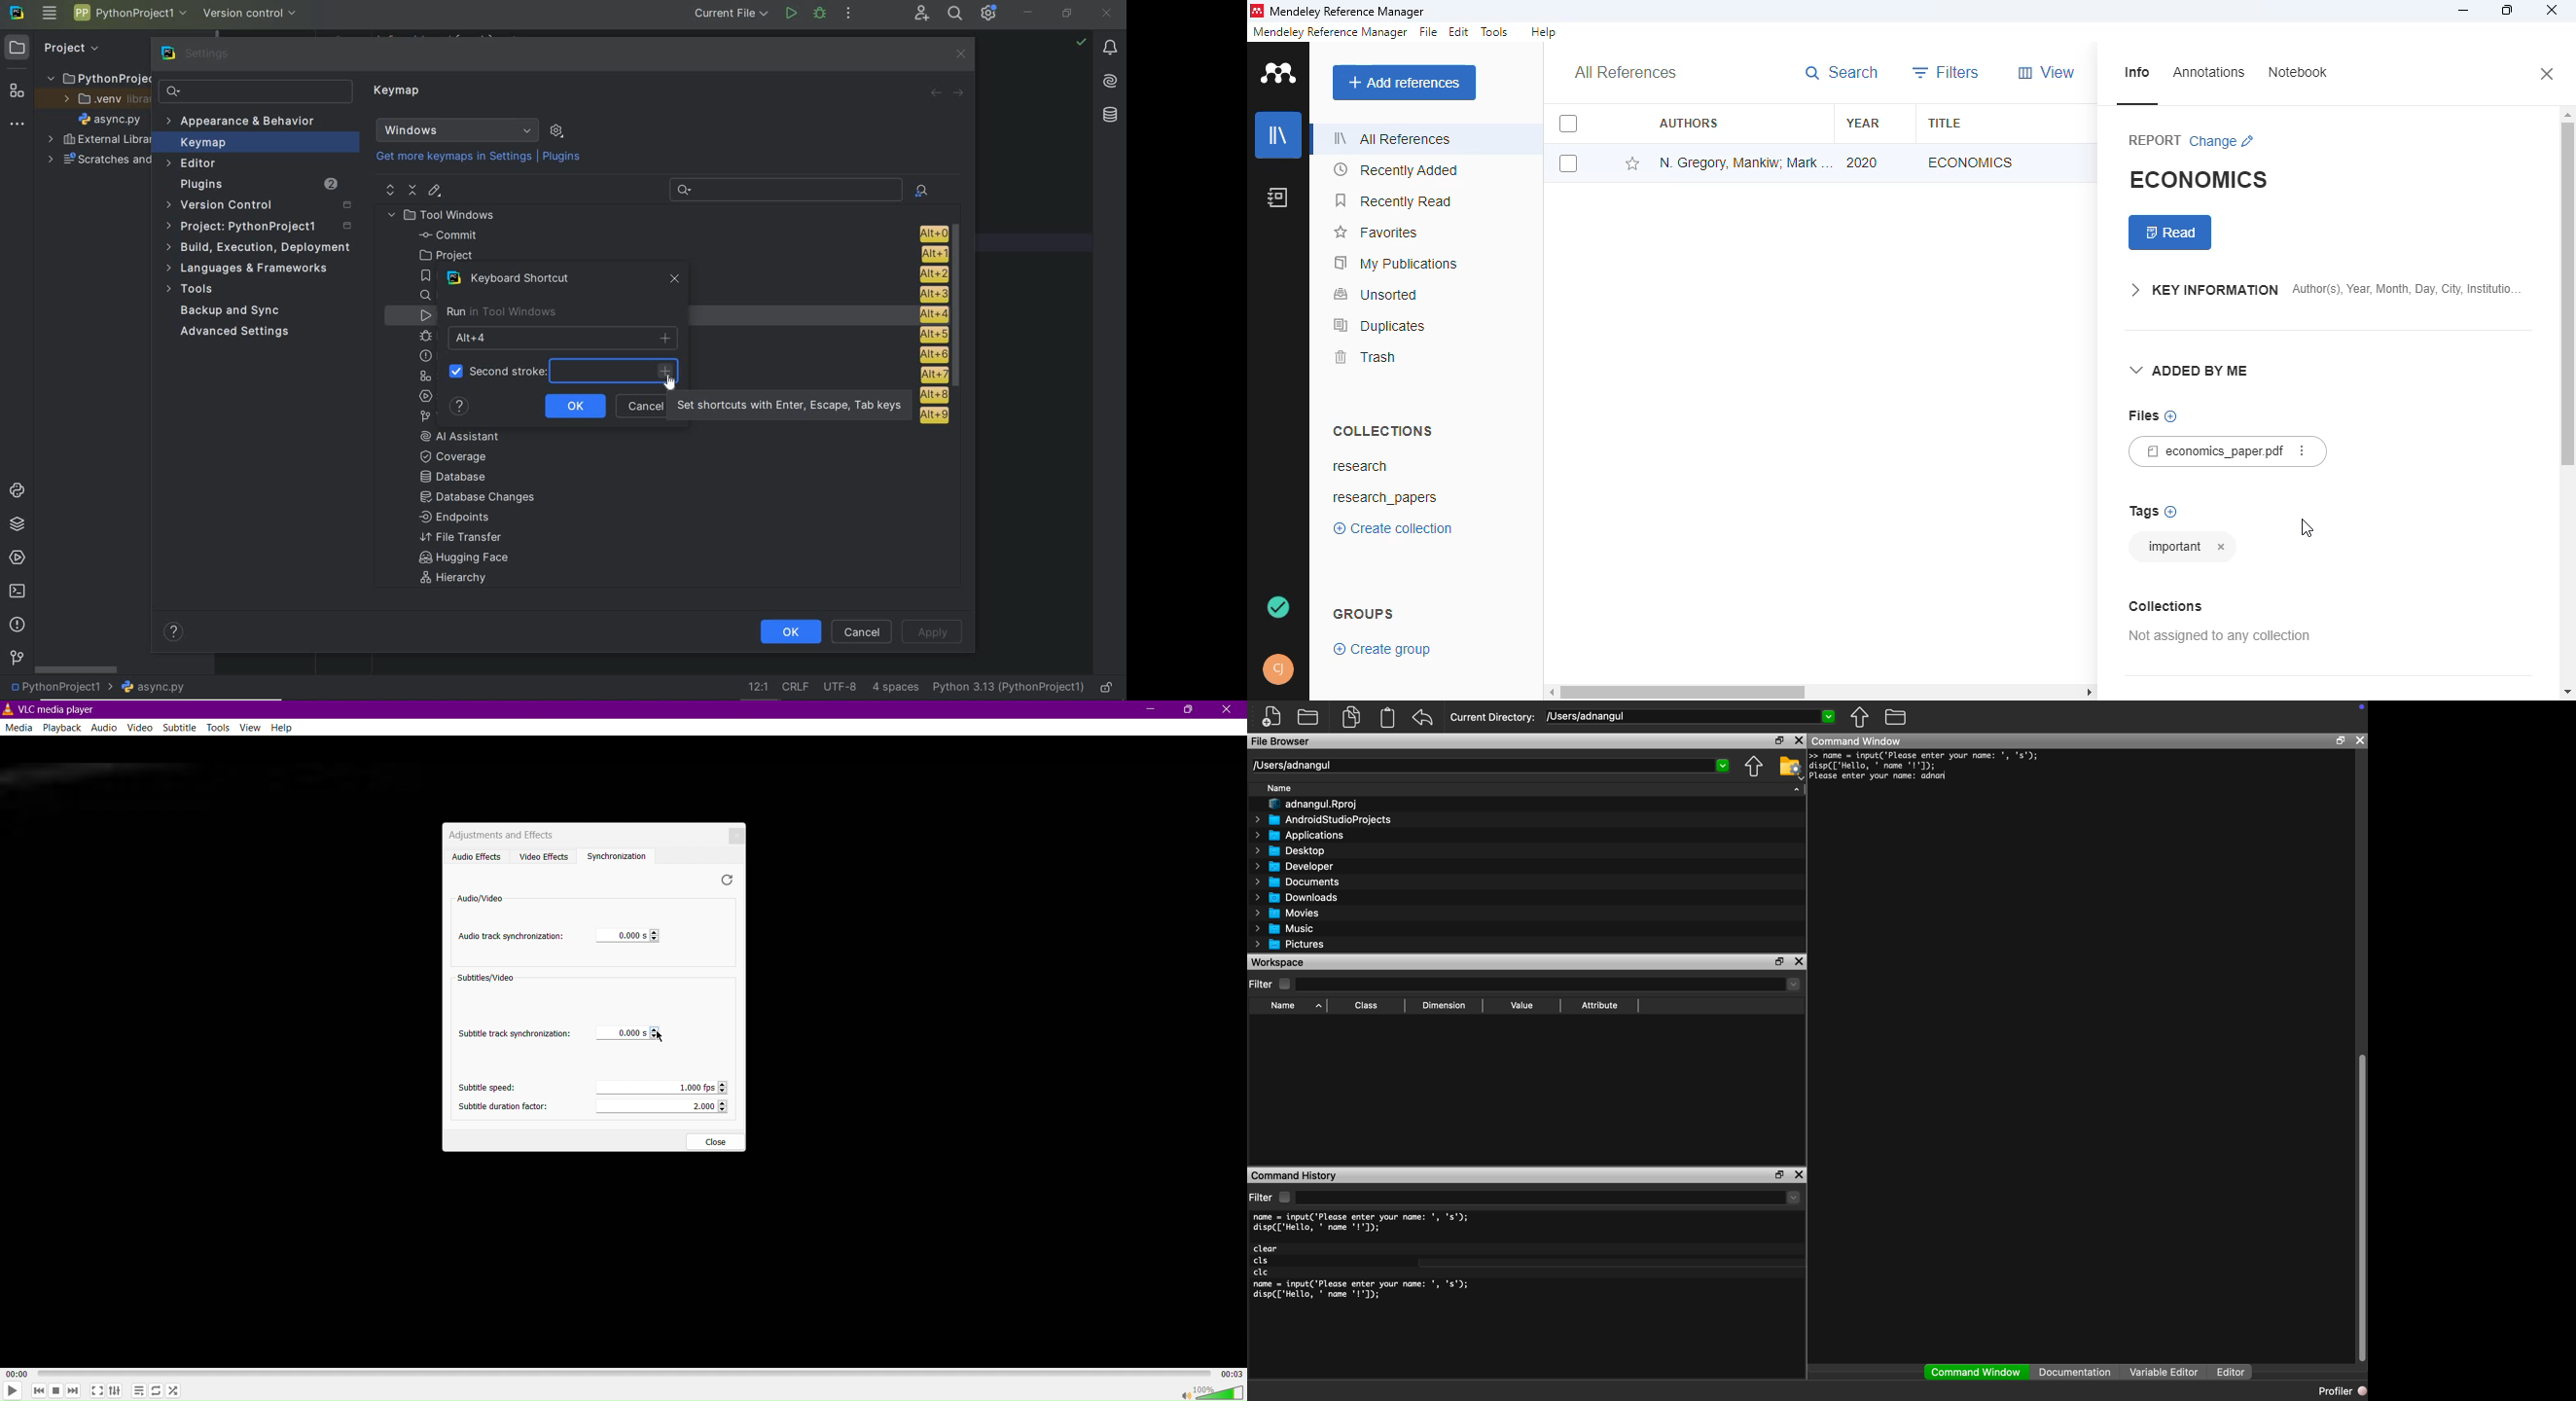 The height and width of the screenshot is (1428, 2576). I want to click on add this reference to favorites, so click(1632, 163).